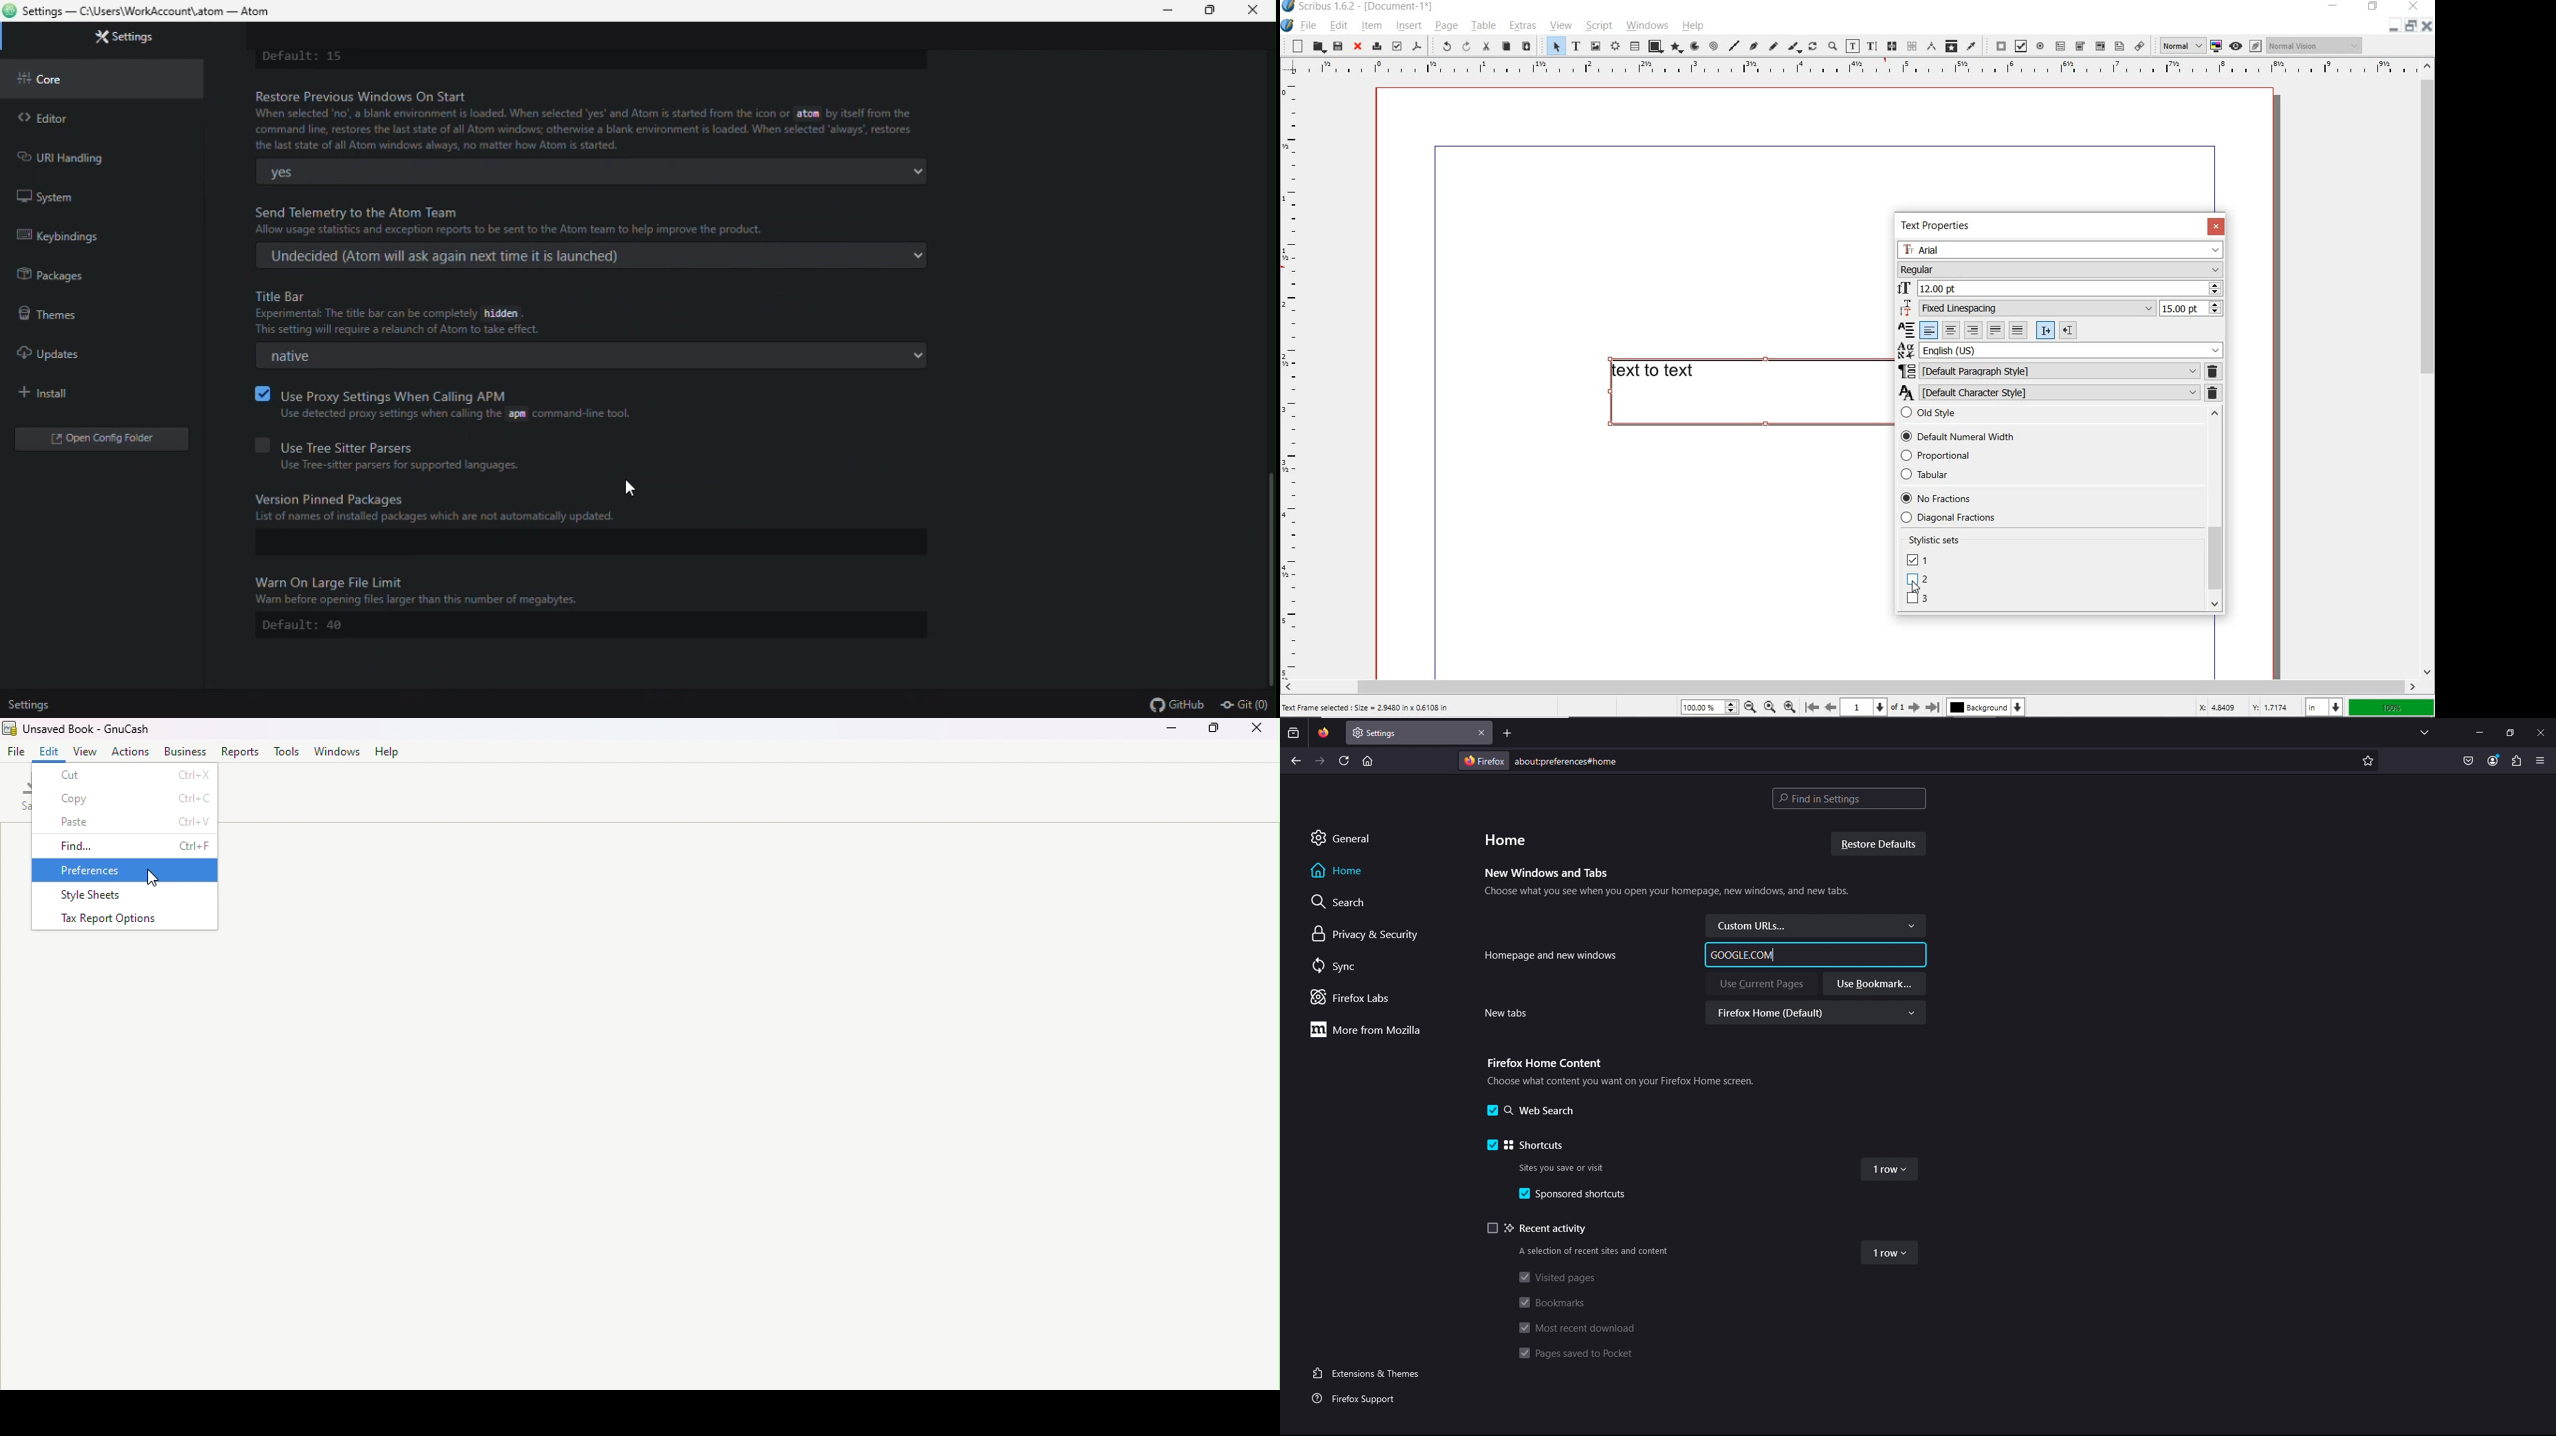 The height and width of the screenshot is (1456, 2576). Describe the element at coordinates (1169, 734) in the screenshot. I see `Minimize` at that location.